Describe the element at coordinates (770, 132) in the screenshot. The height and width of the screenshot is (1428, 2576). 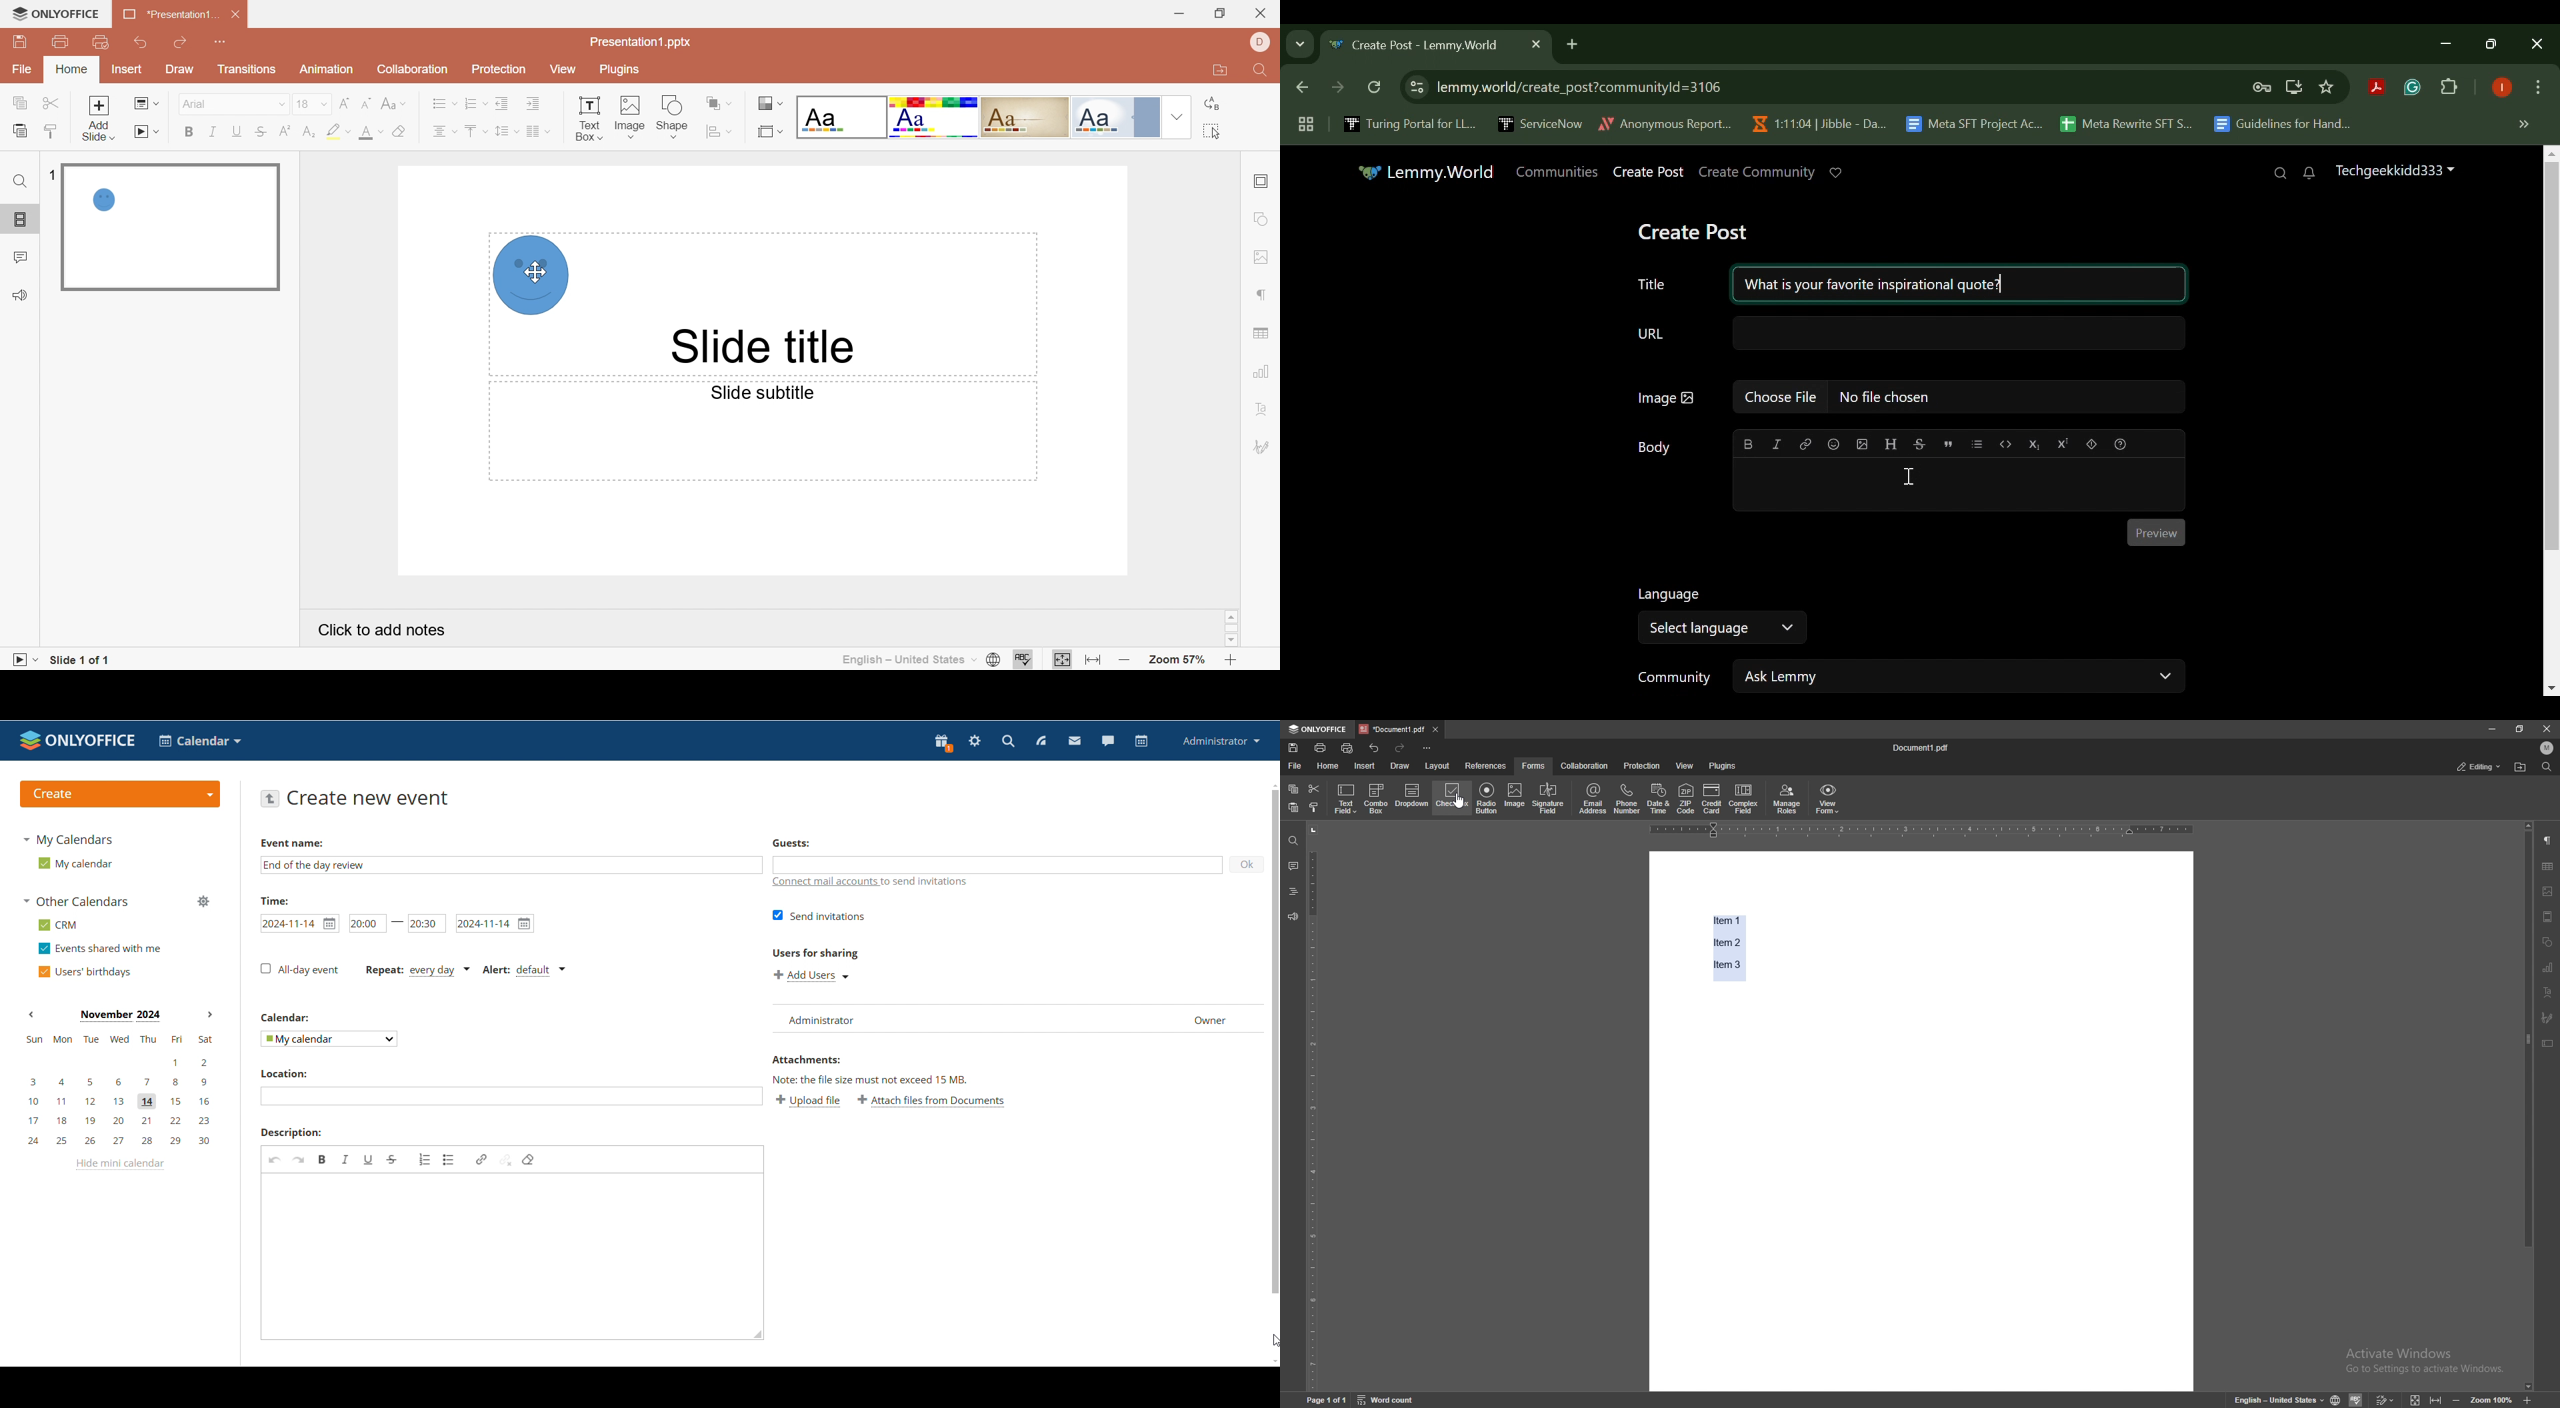
I see `Select slide size` at that location.